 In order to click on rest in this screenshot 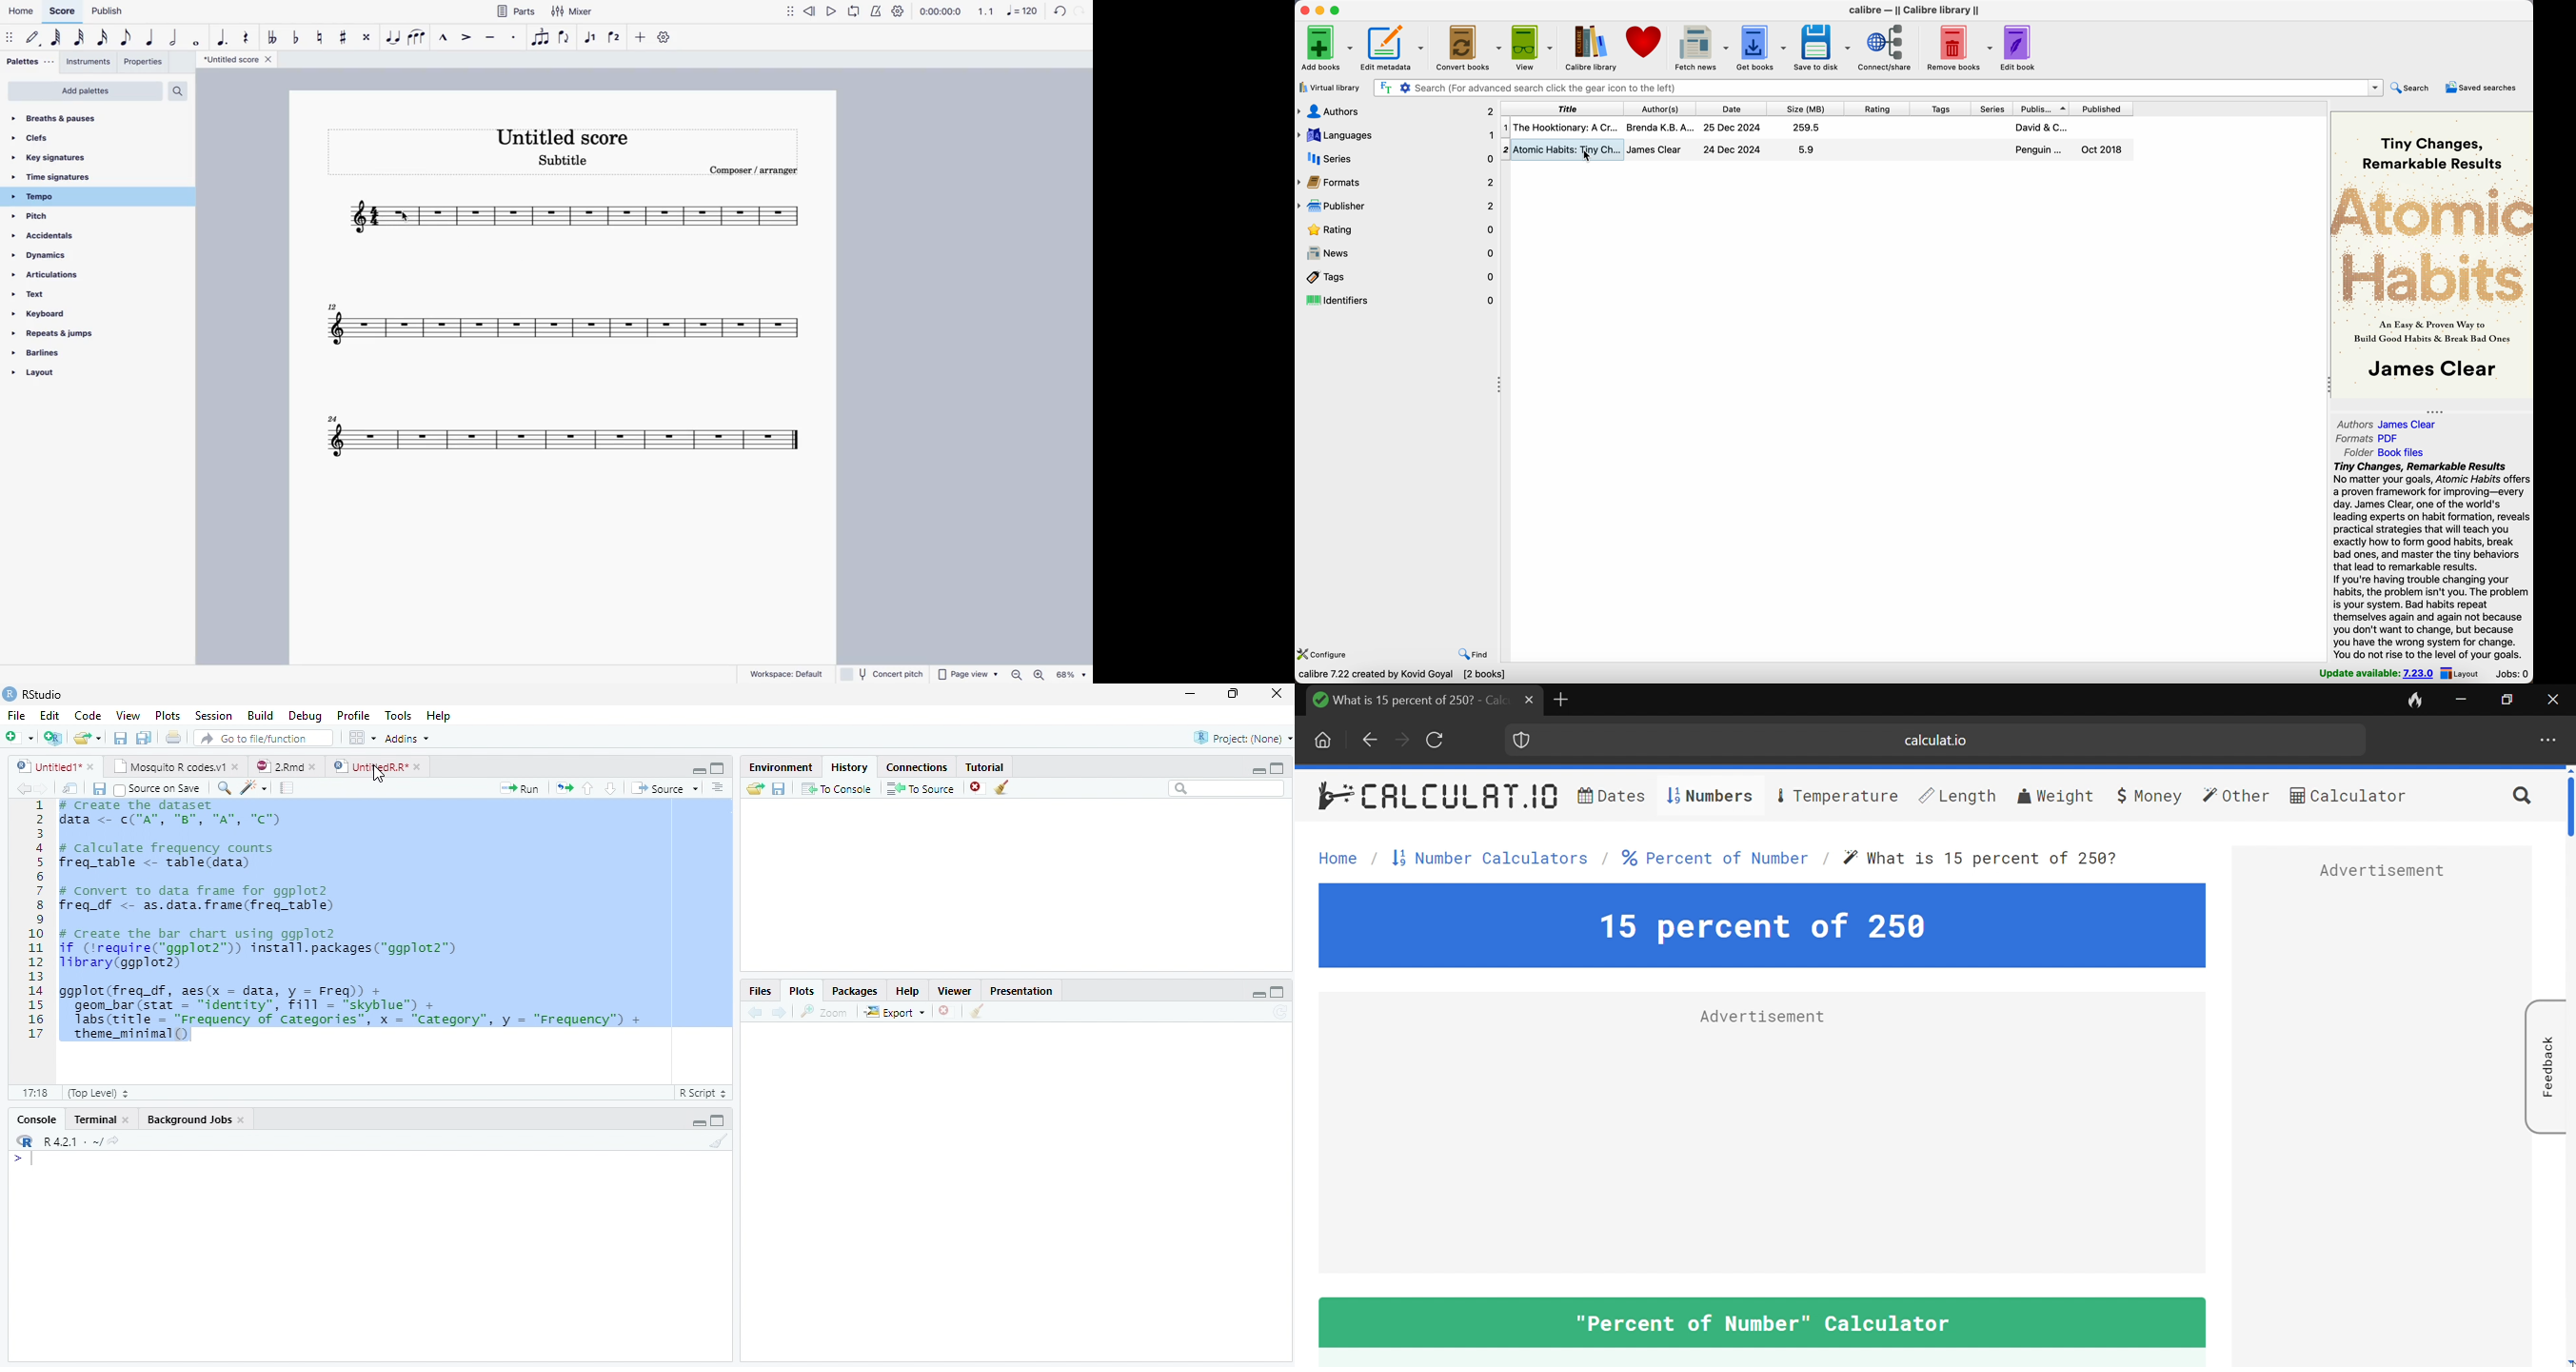, I will do `click(249, 38)`.